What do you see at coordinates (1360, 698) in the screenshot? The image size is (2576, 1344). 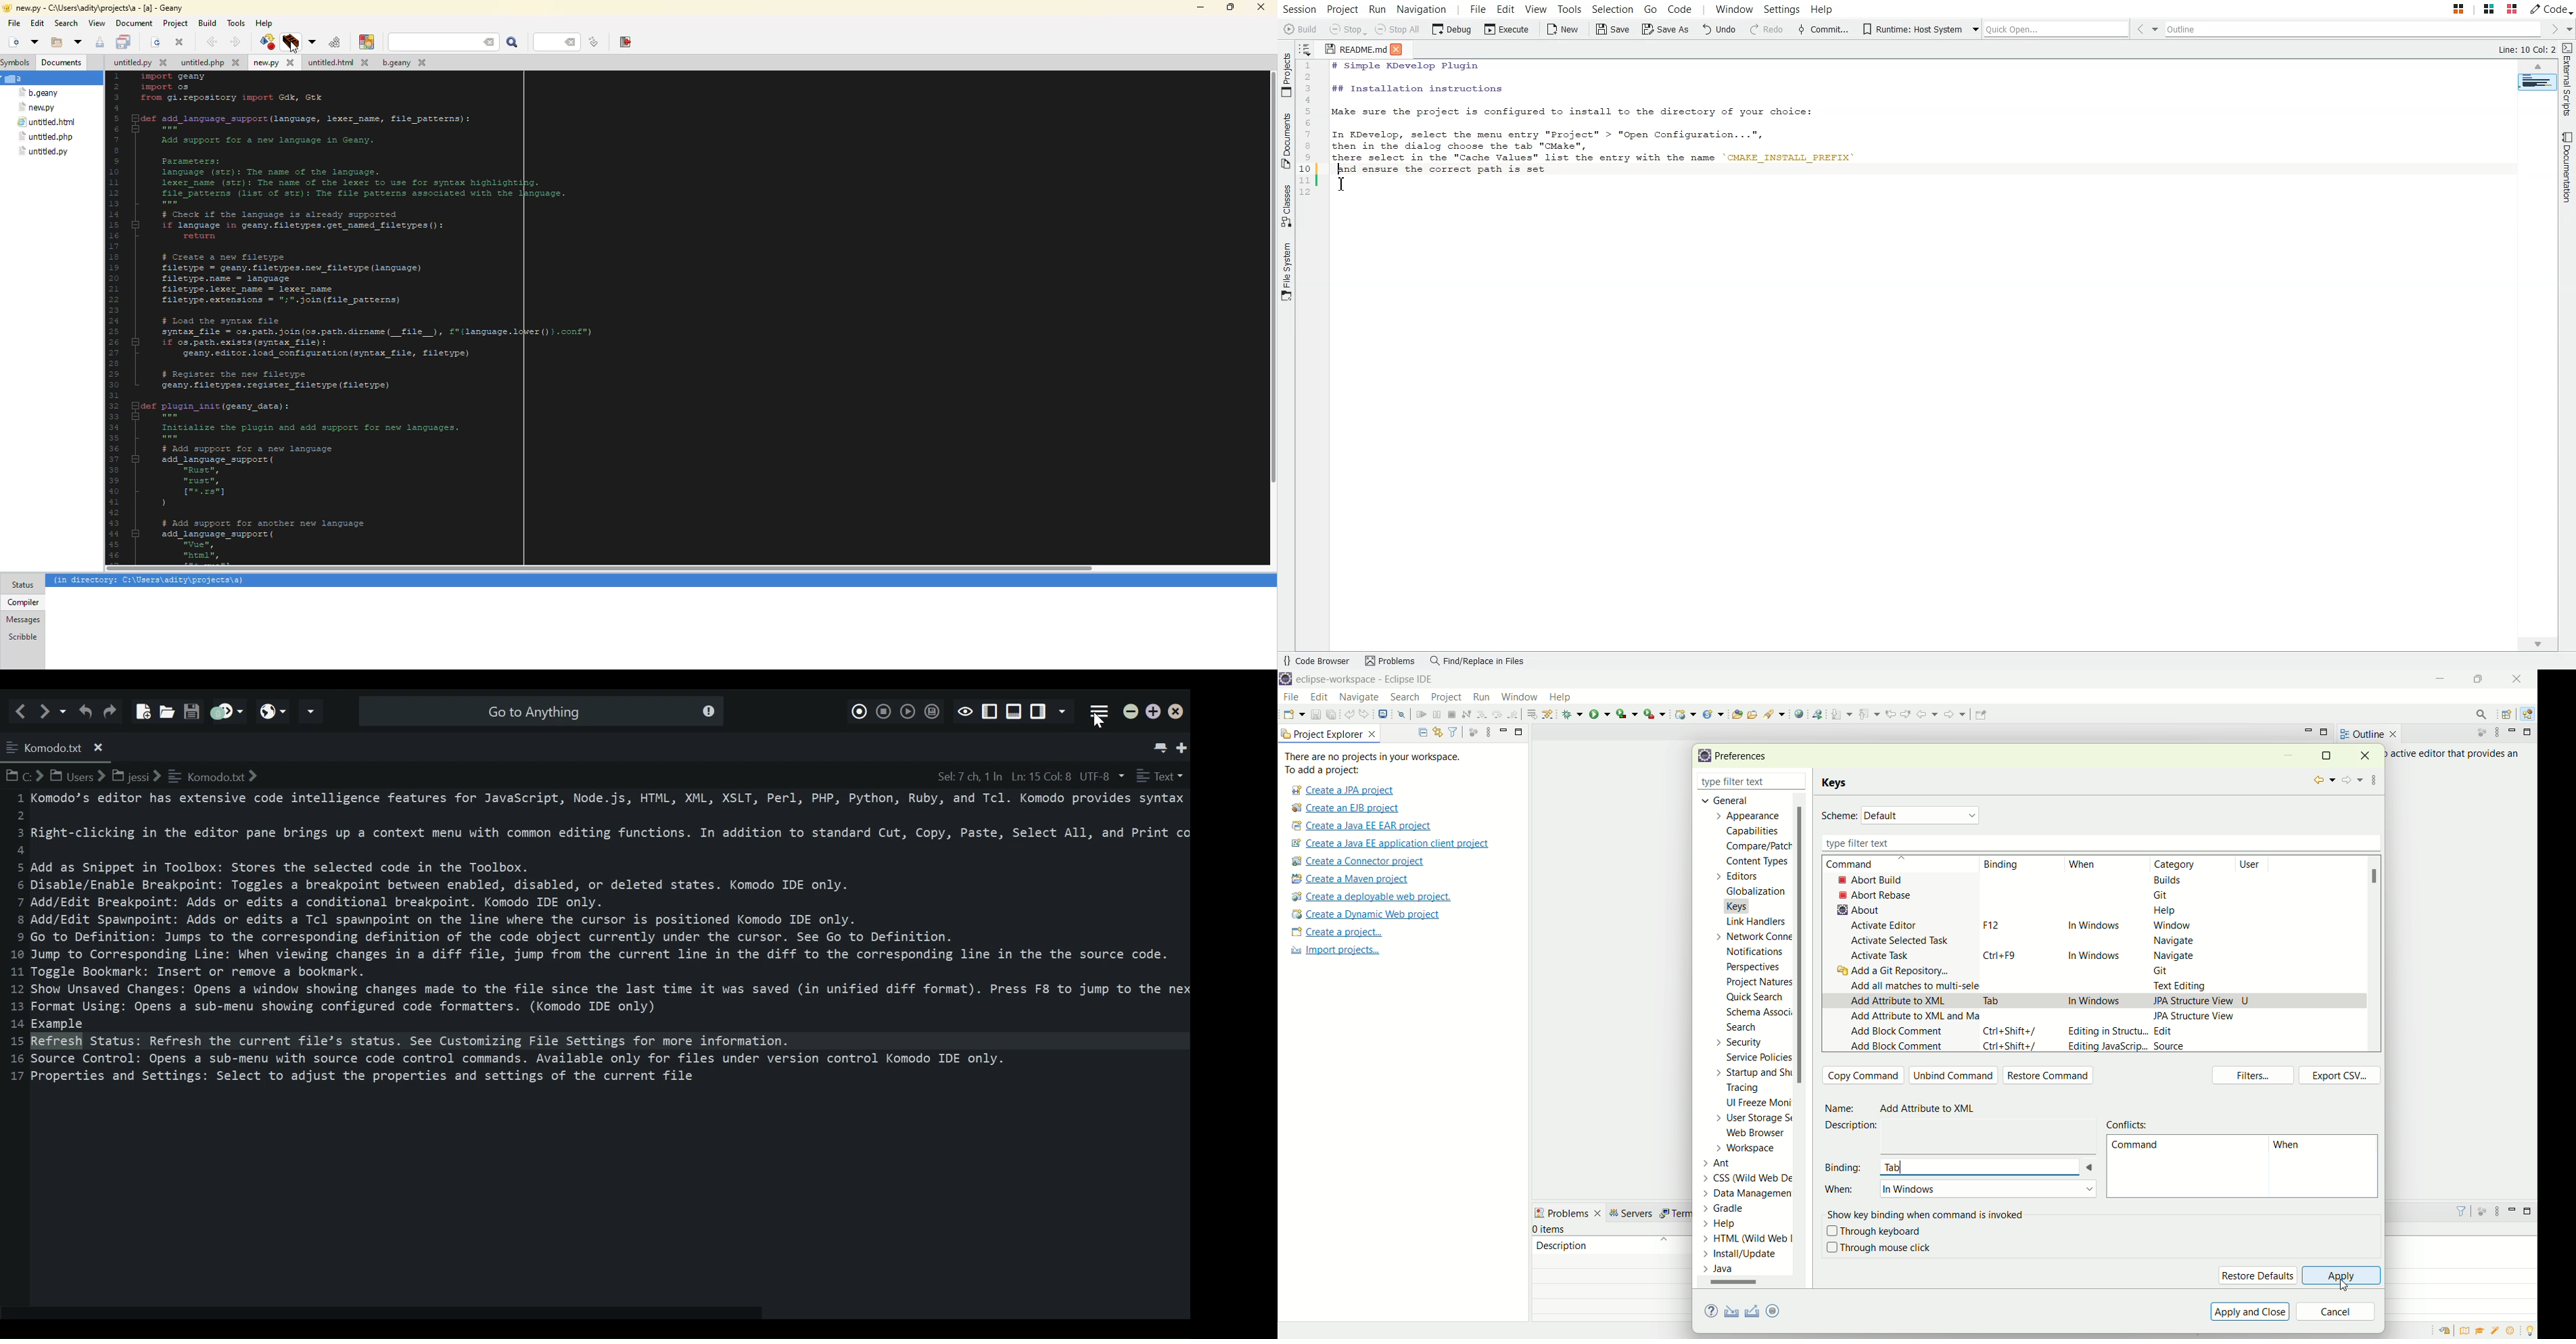 I see `navigate` at bounding box center [1360, 698].